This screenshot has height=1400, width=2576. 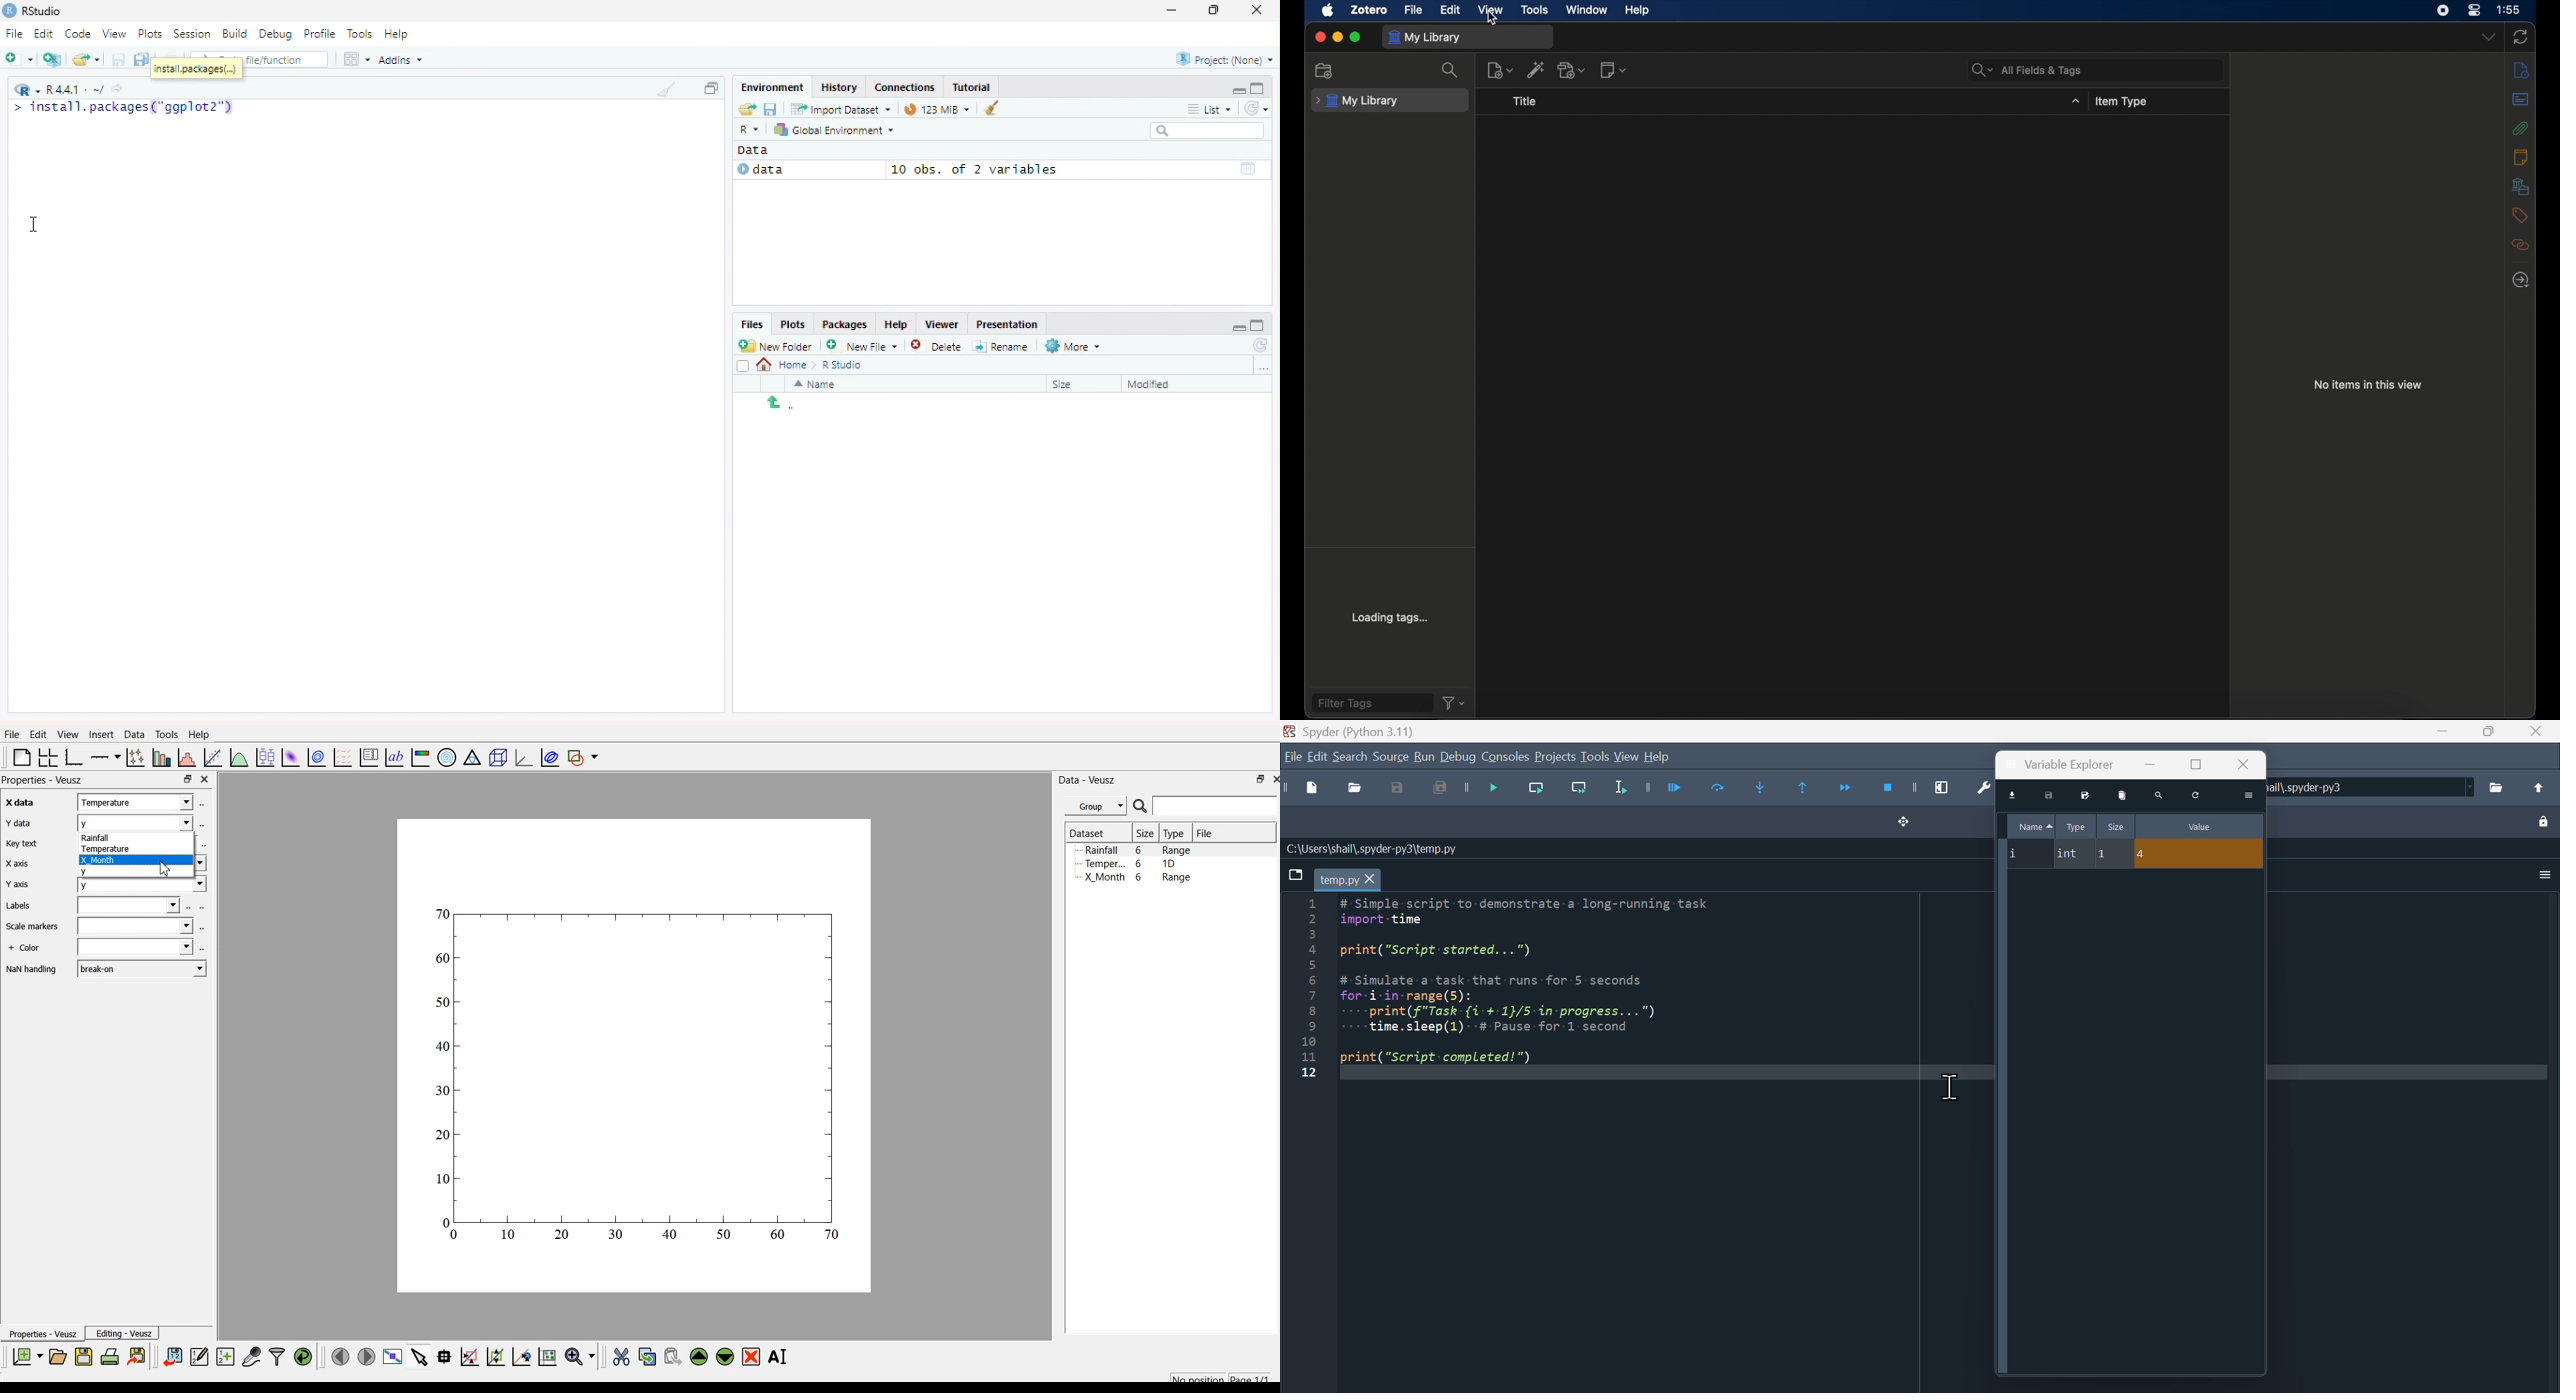 I want to click on minimize, so click(x=1337, y=37).